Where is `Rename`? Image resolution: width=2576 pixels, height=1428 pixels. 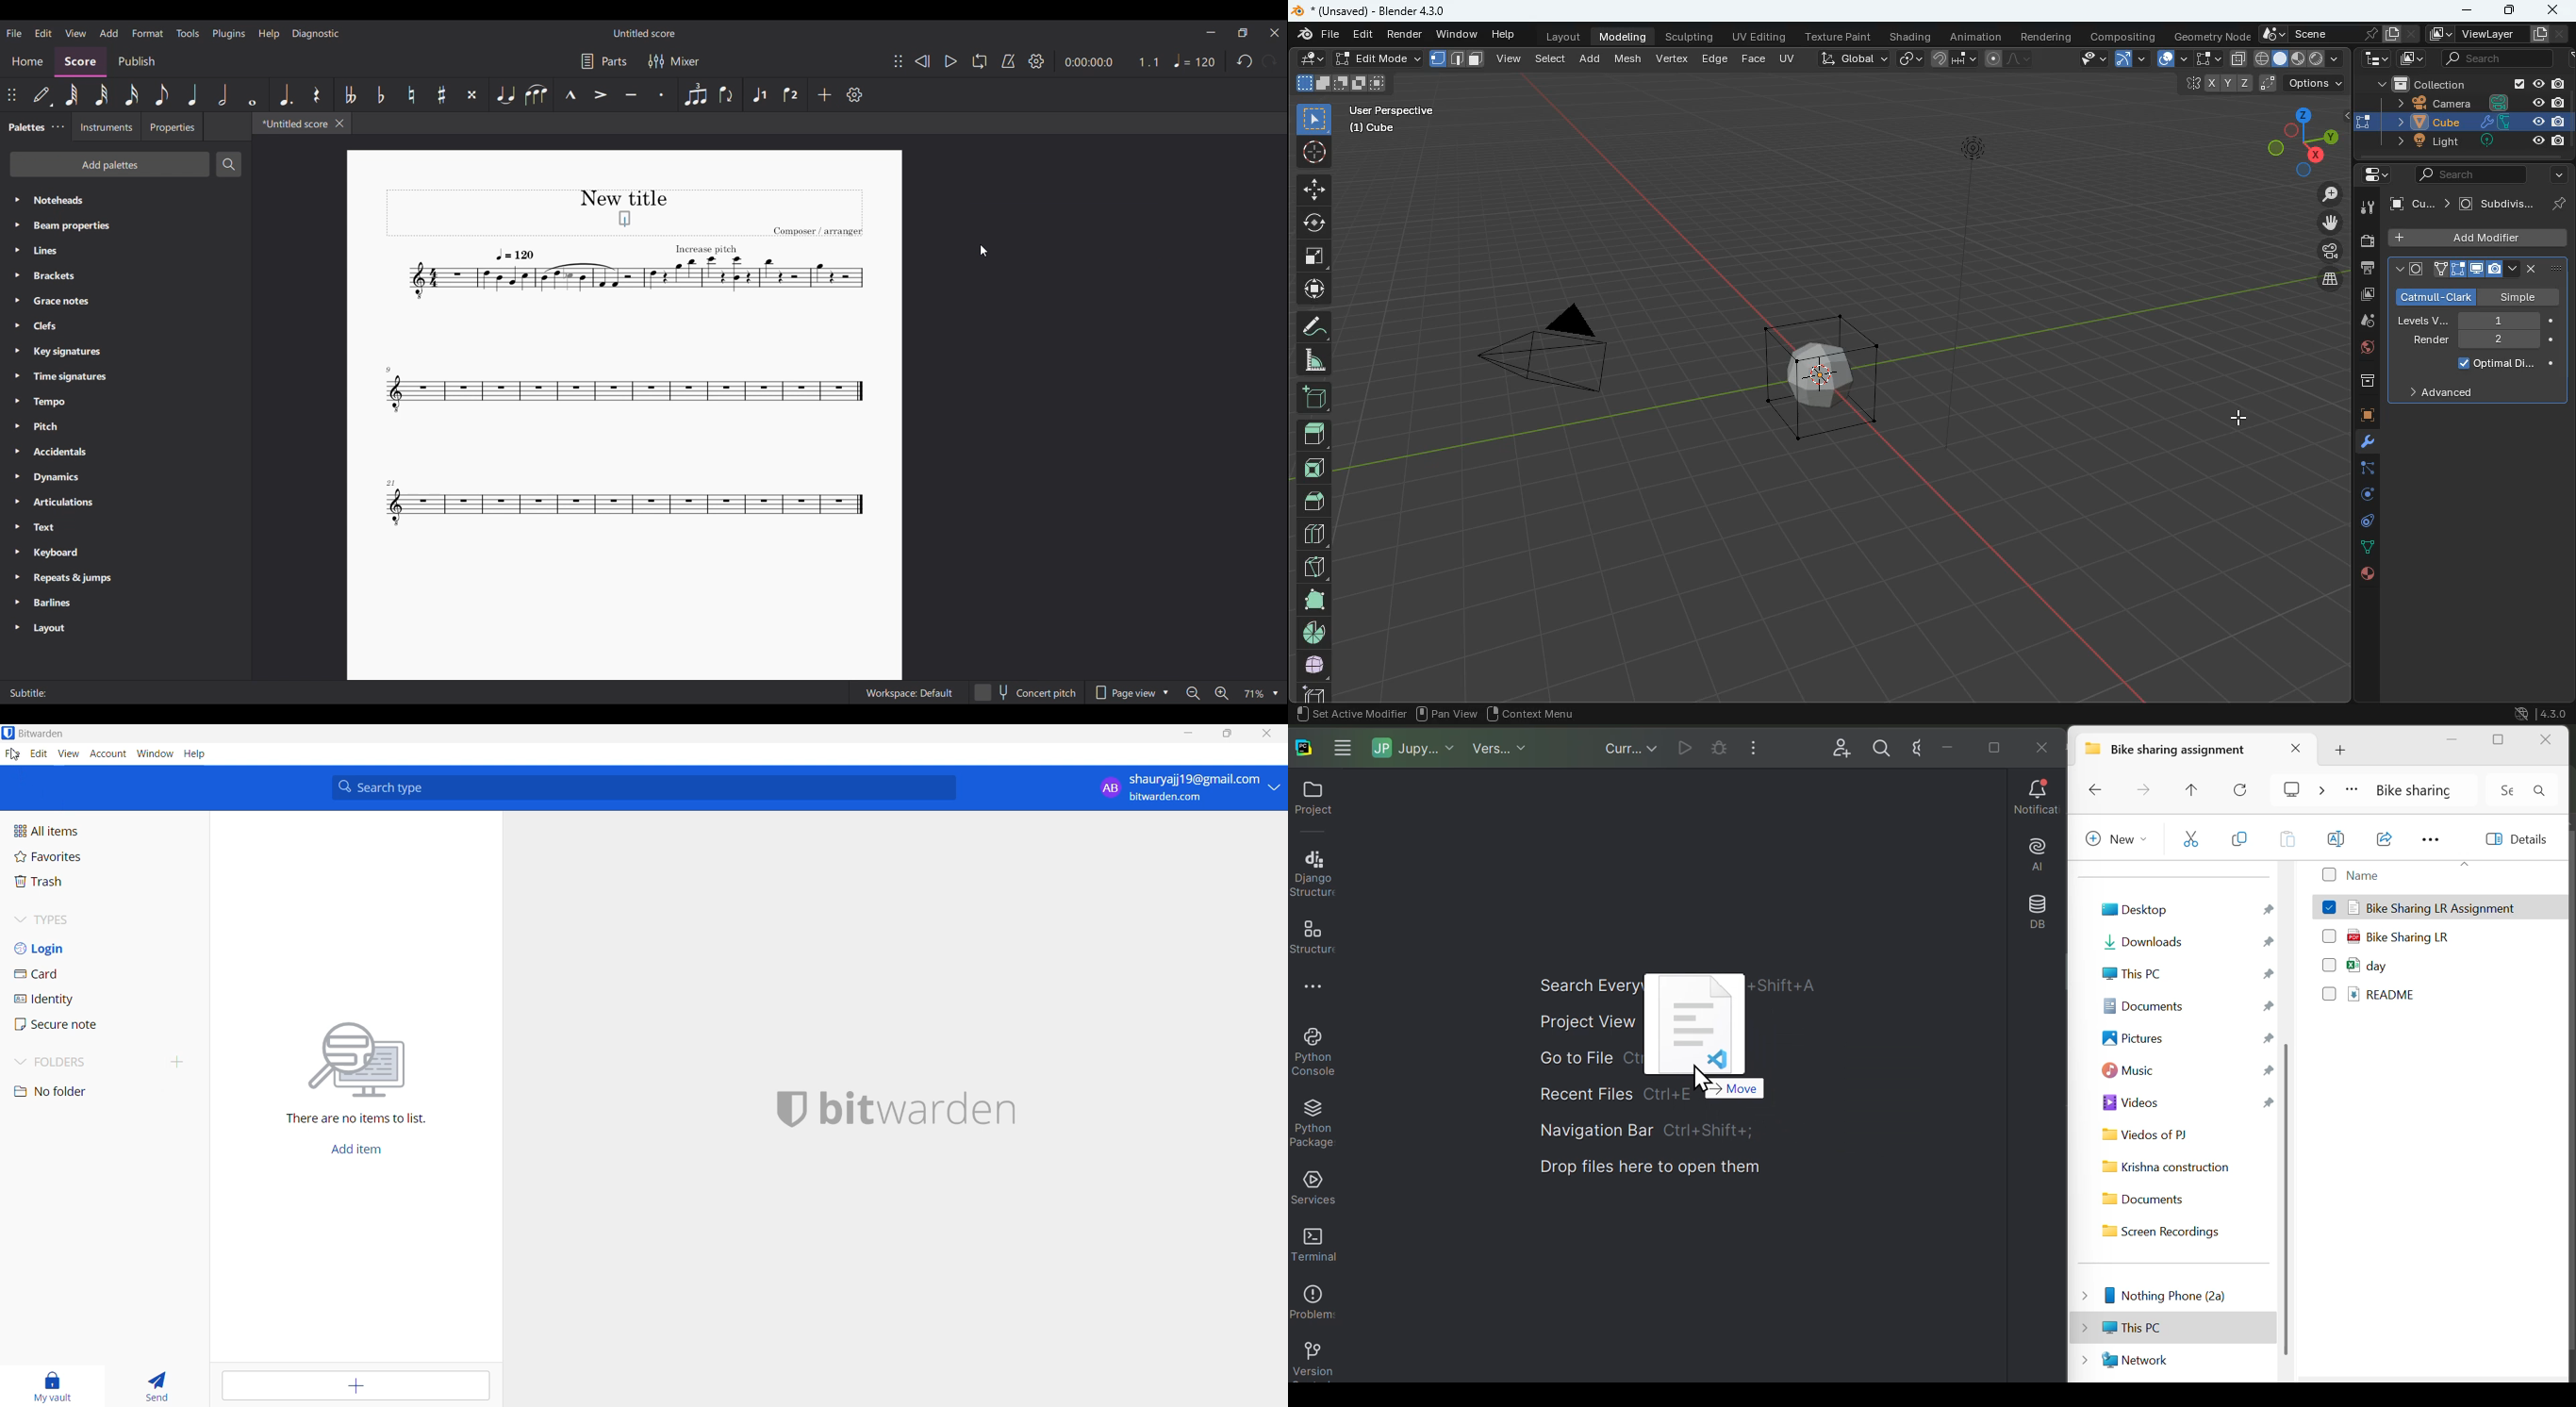
Rename is located at coordinates (2337, 839).